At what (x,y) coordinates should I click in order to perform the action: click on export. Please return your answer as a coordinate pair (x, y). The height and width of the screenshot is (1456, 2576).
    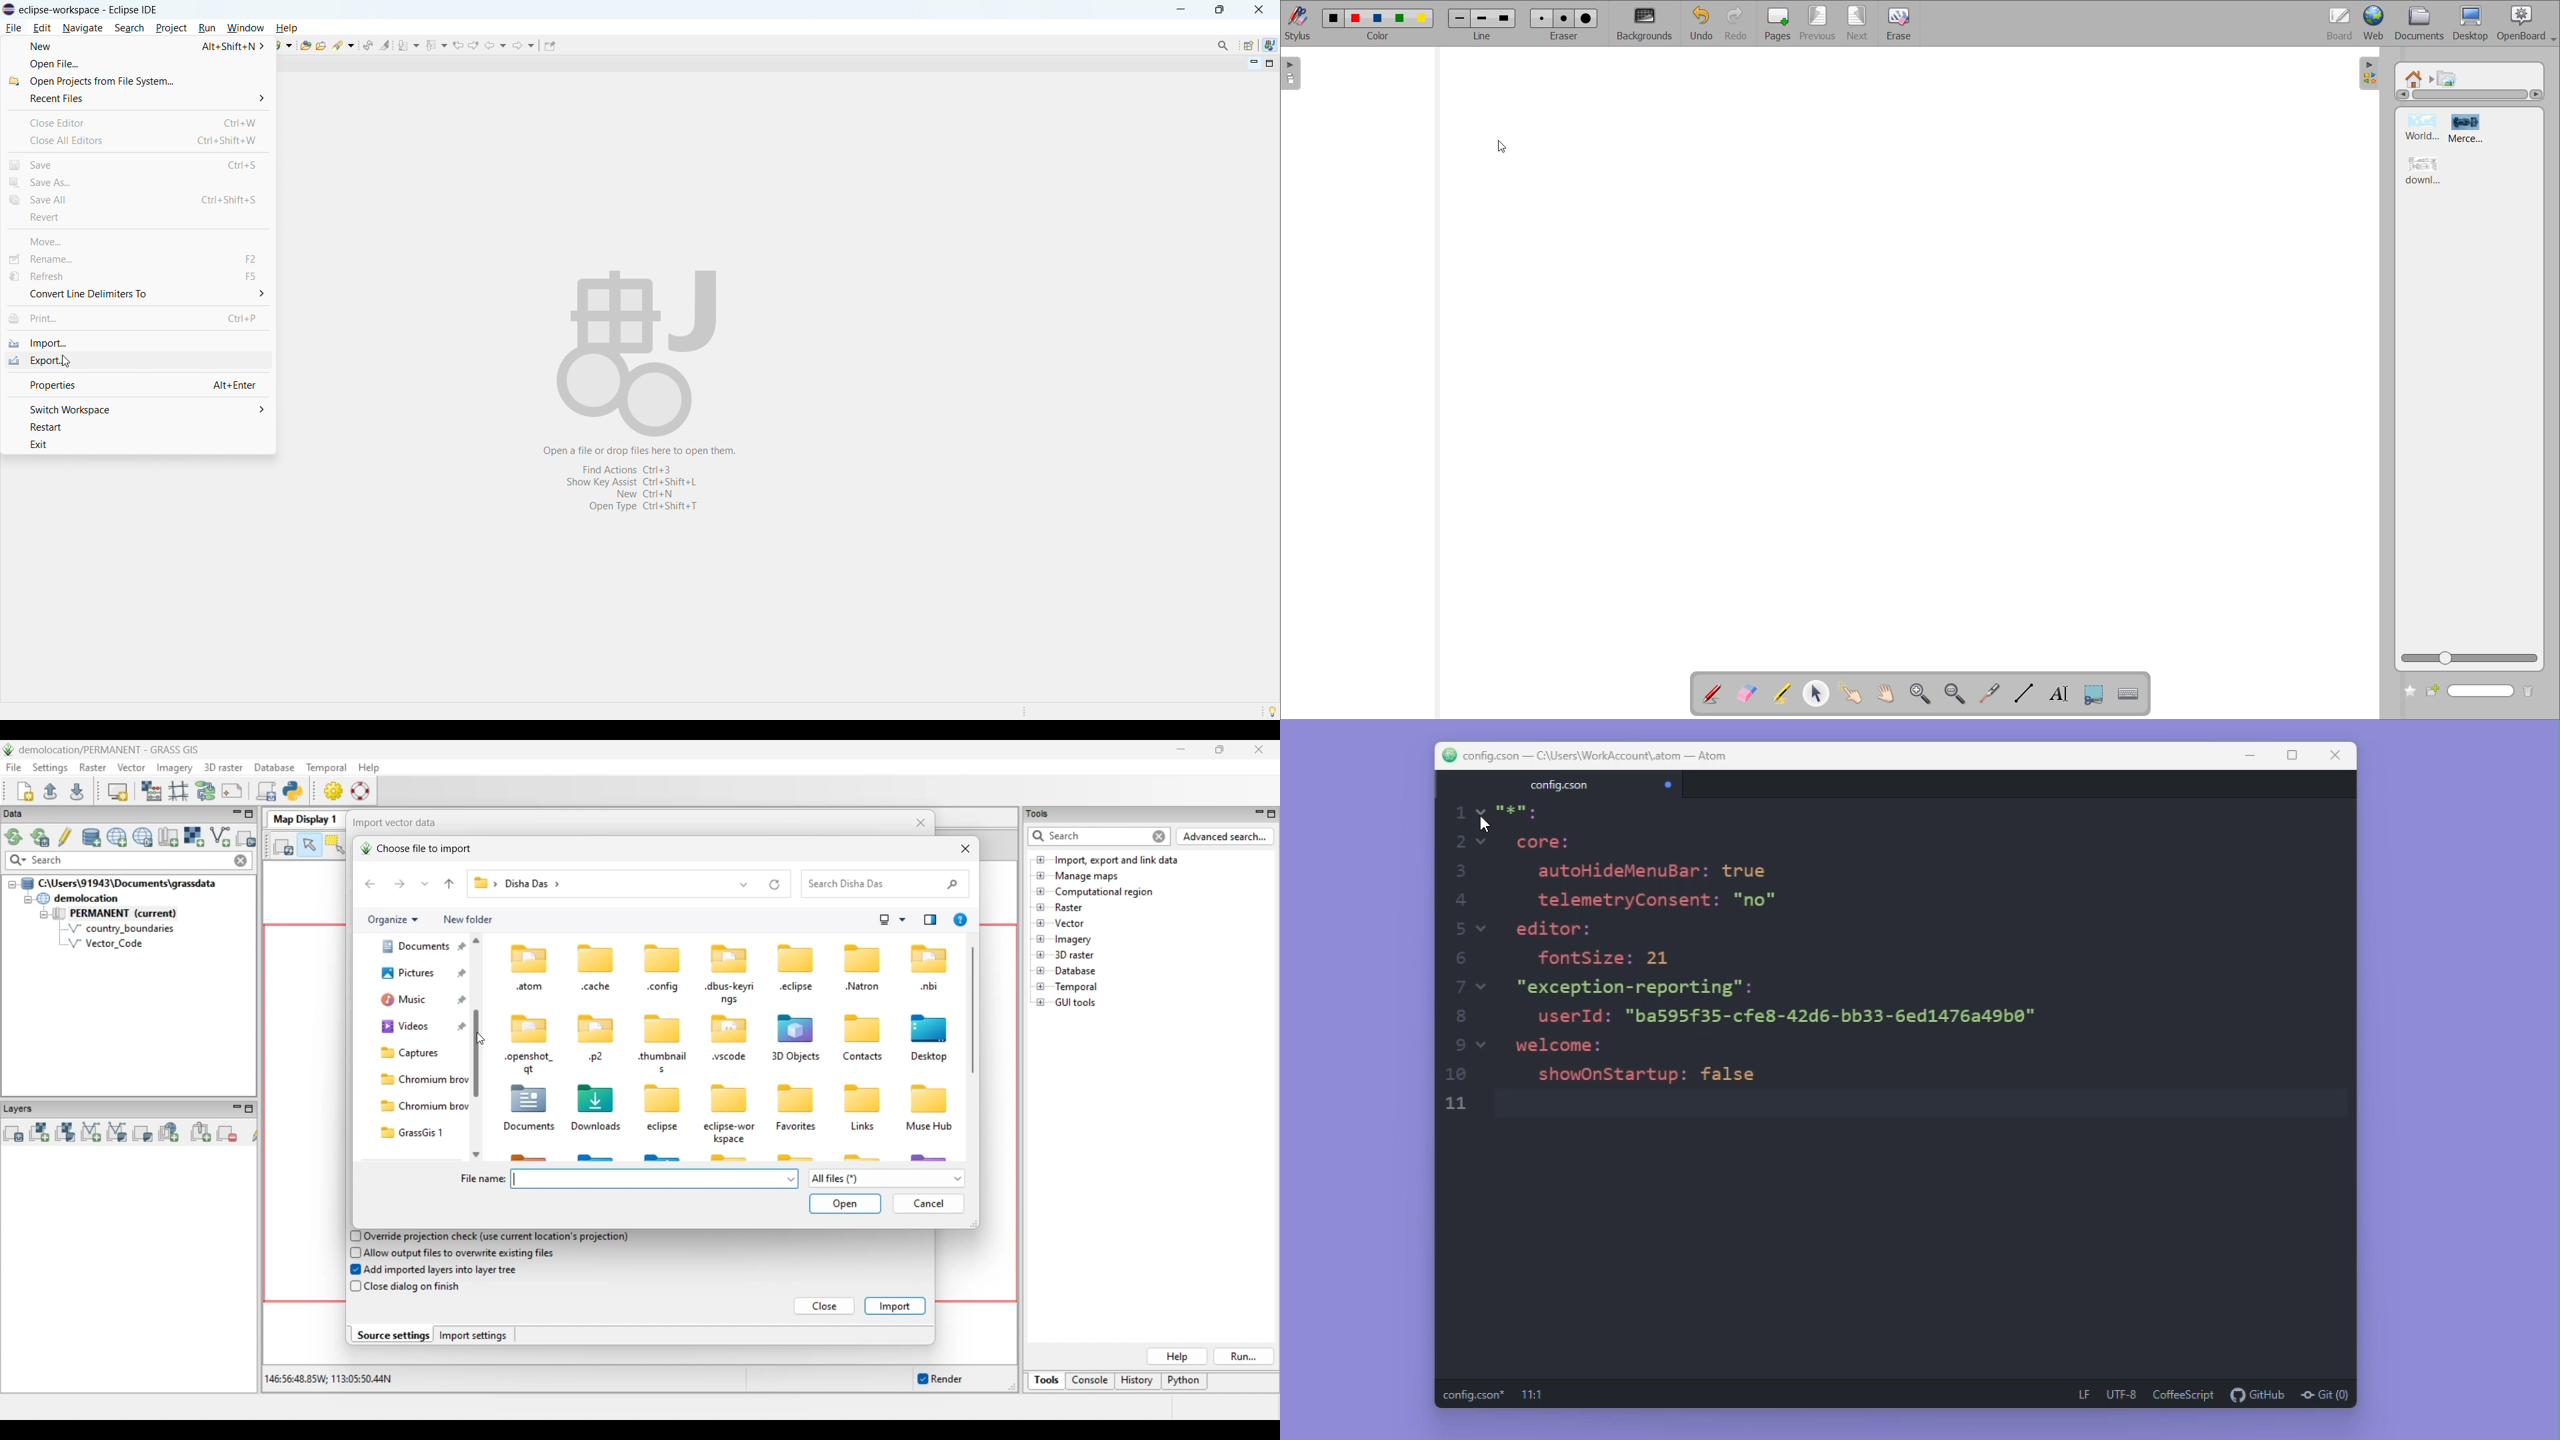
    Looking at the image, I should click on (137, 361).